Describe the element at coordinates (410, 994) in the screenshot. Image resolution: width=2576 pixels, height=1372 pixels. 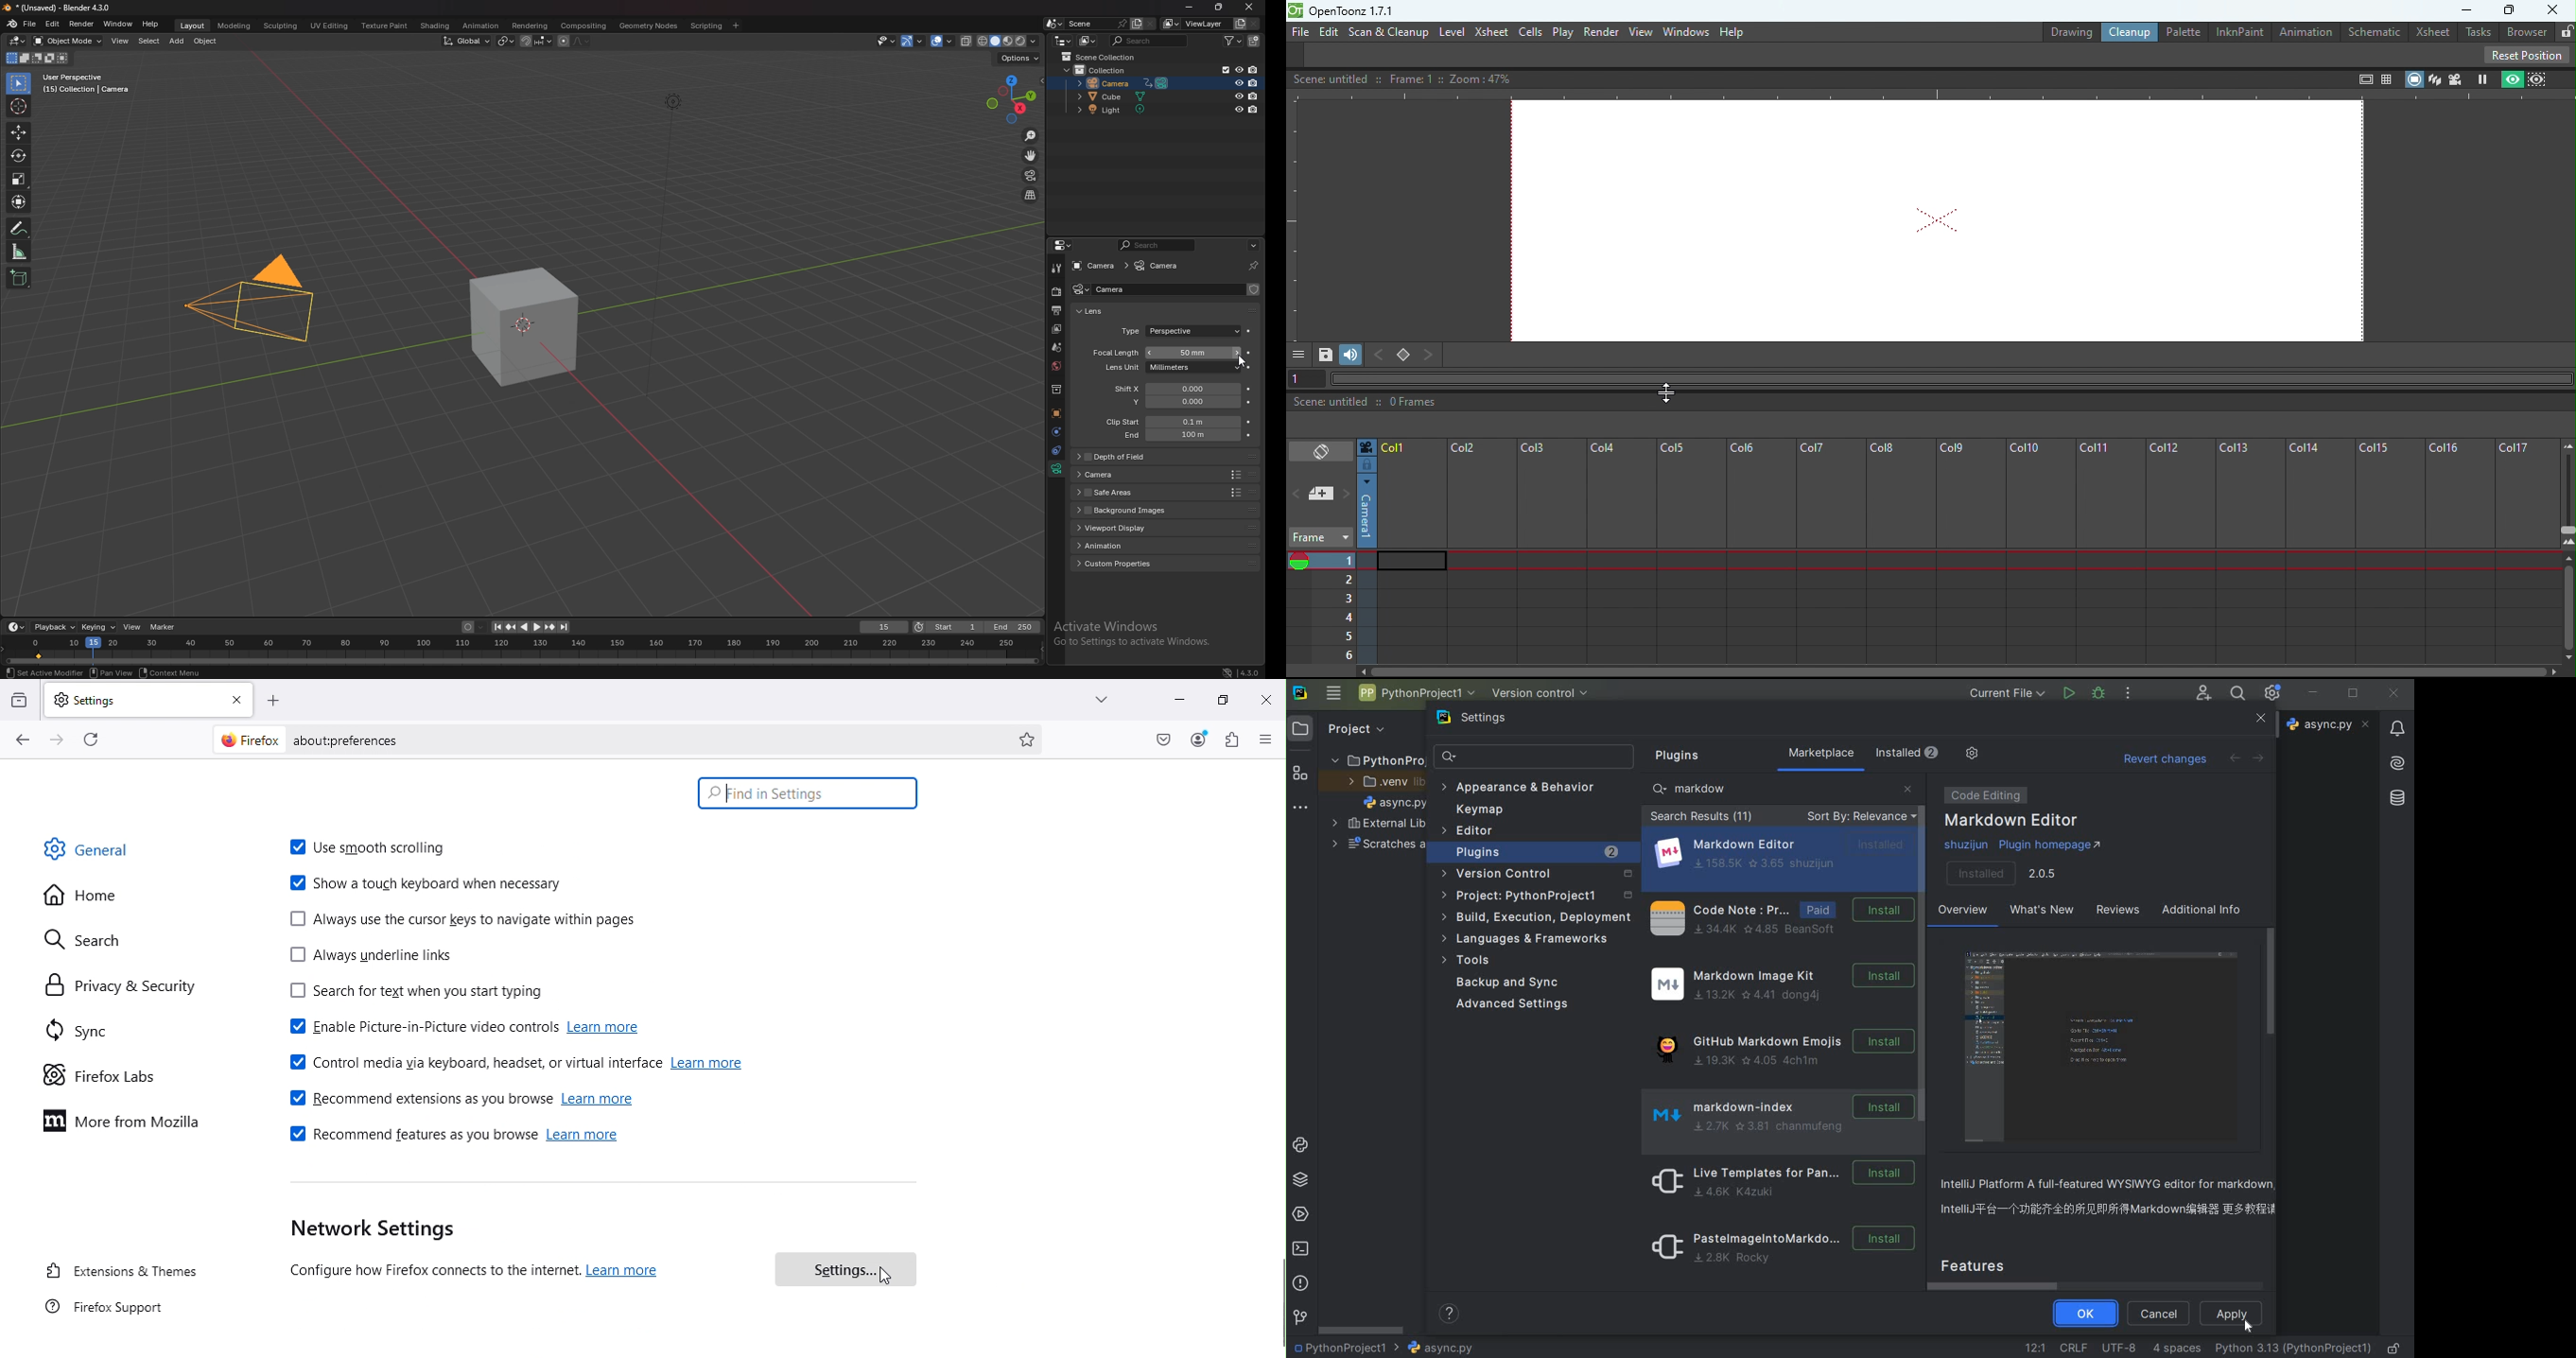
I see `Search for text when you start typing` at that location.